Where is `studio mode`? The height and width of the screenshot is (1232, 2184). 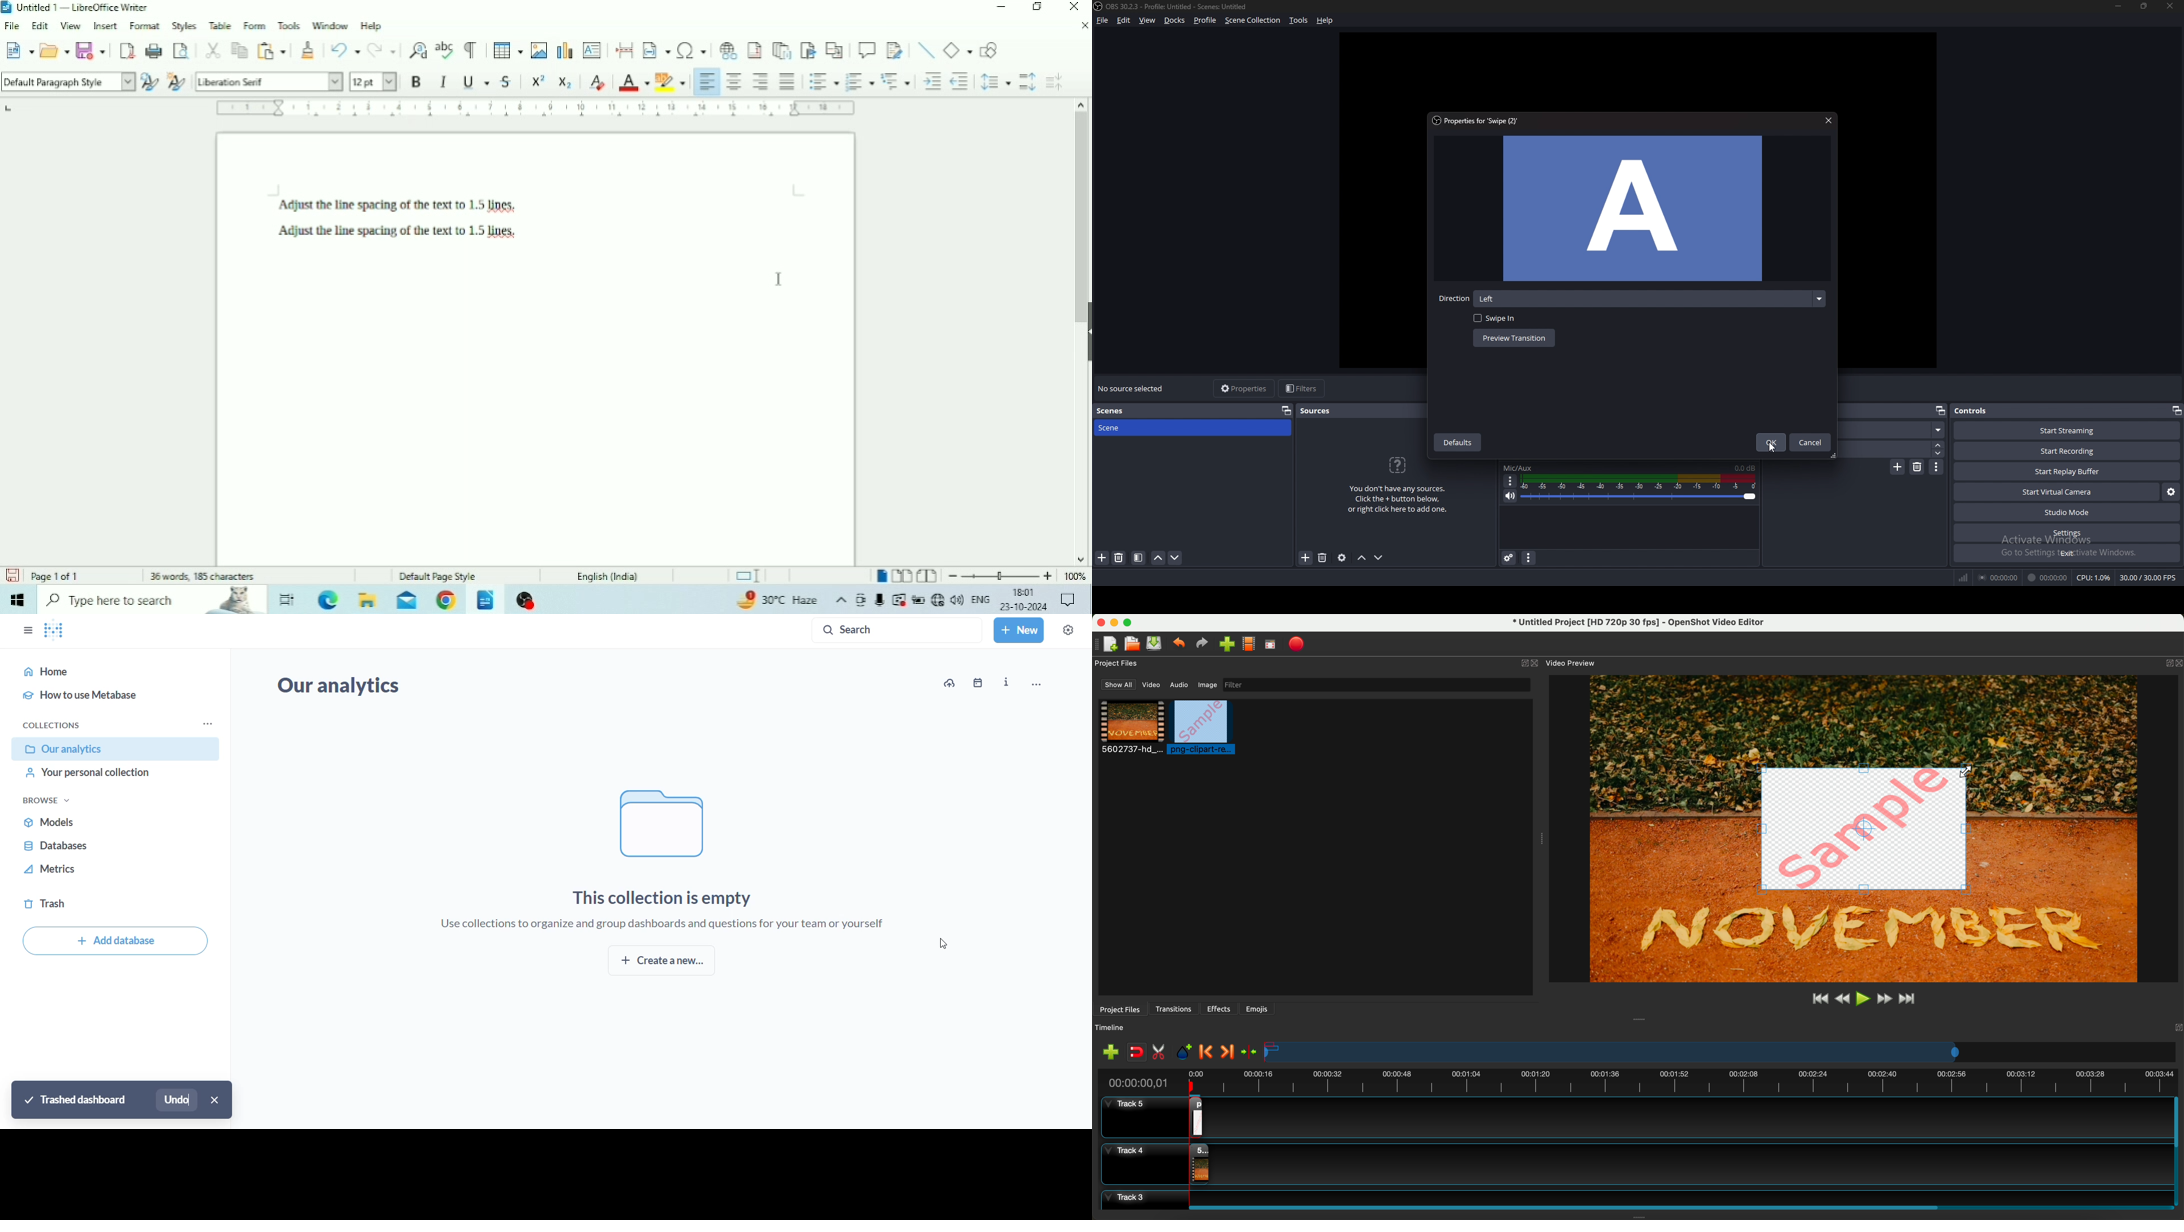 studio mode is located at coordinates (2067, 513).